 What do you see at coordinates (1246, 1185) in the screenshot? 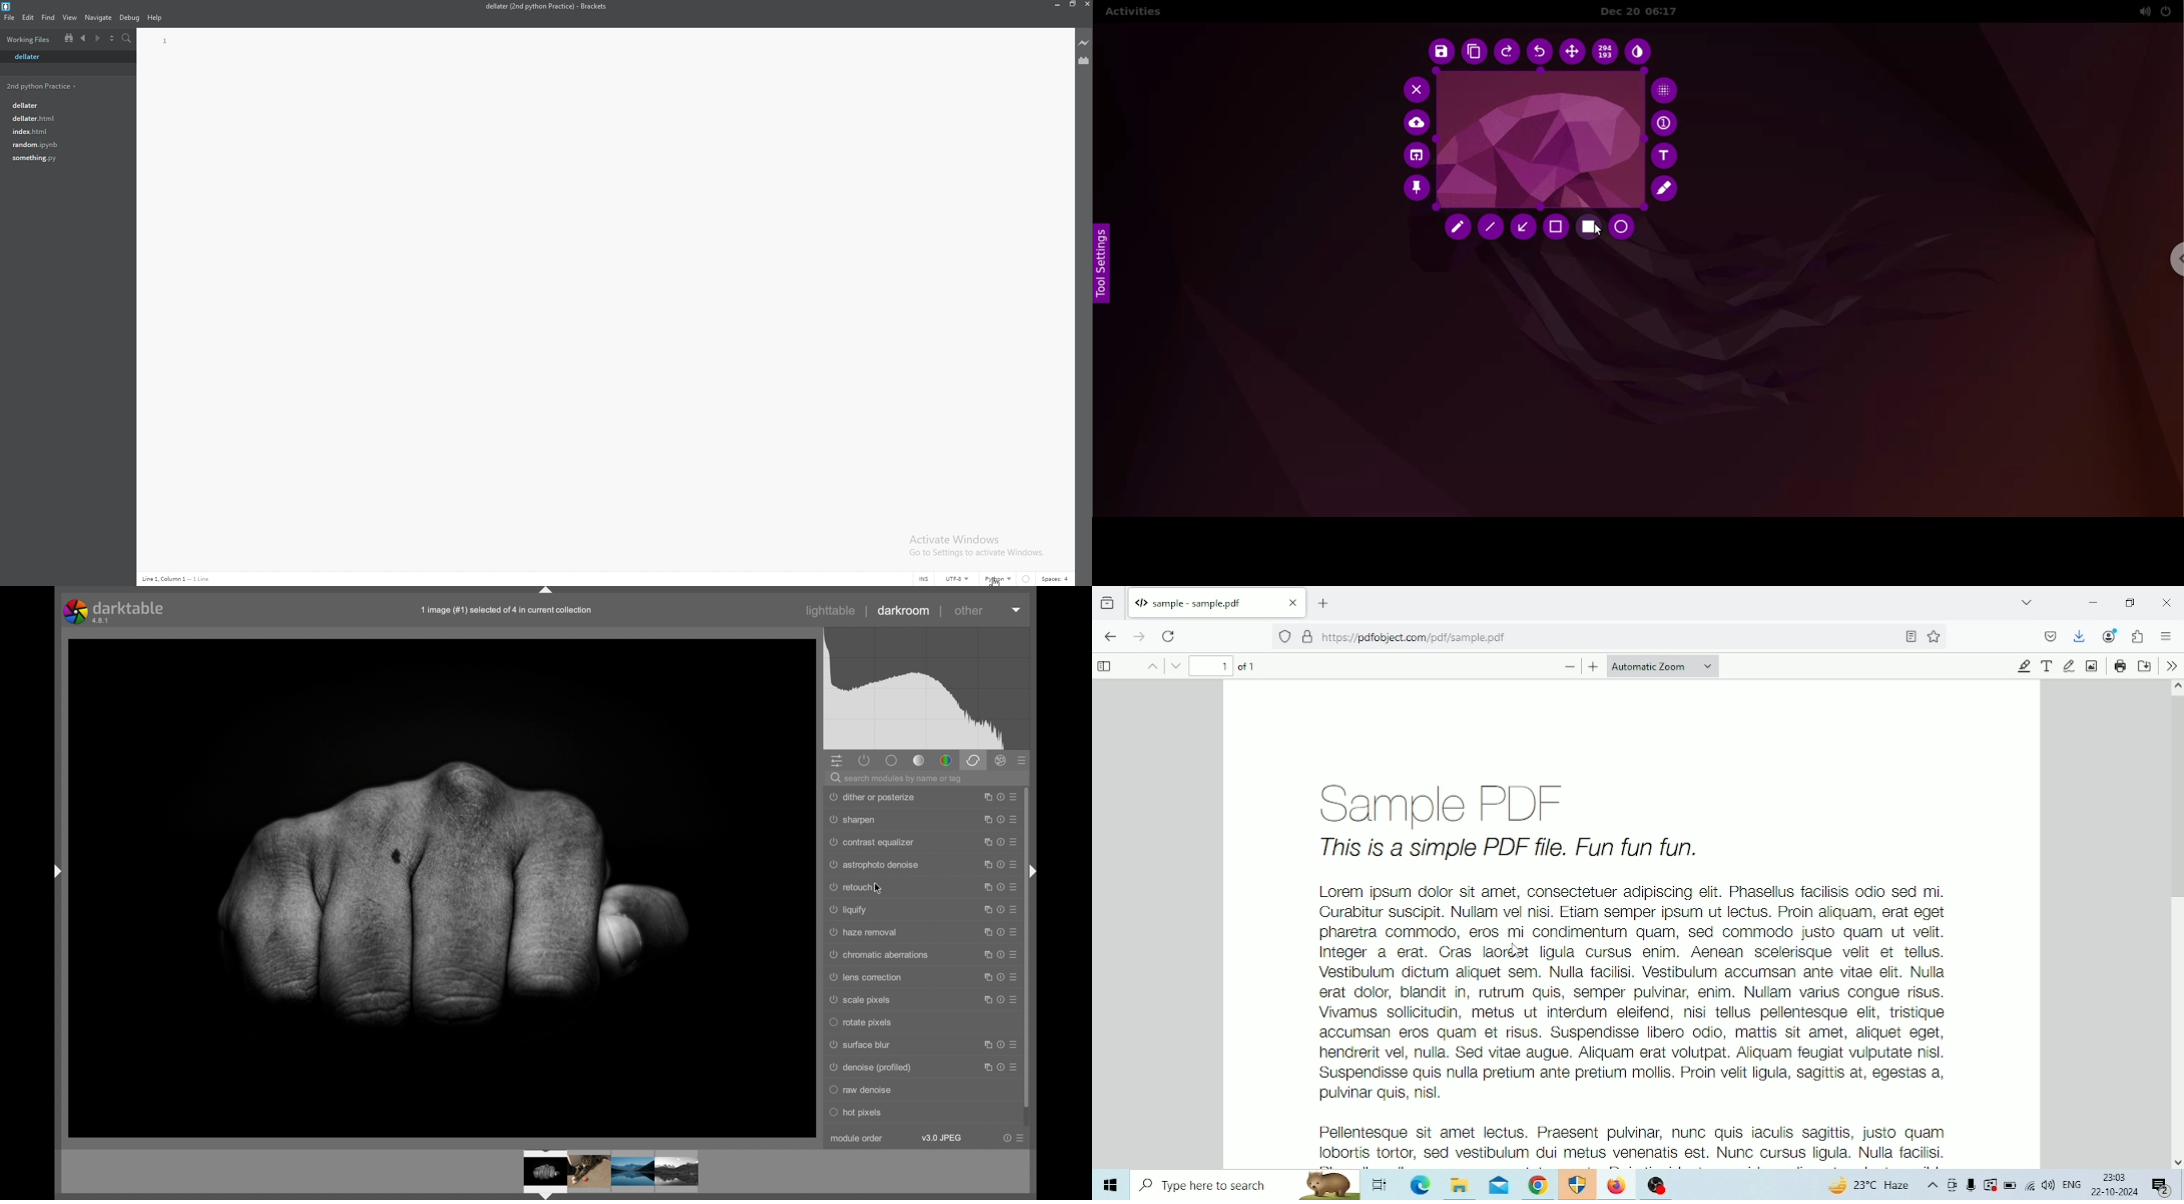
I see `Type here to search` at bounding box center [1246, 1185].